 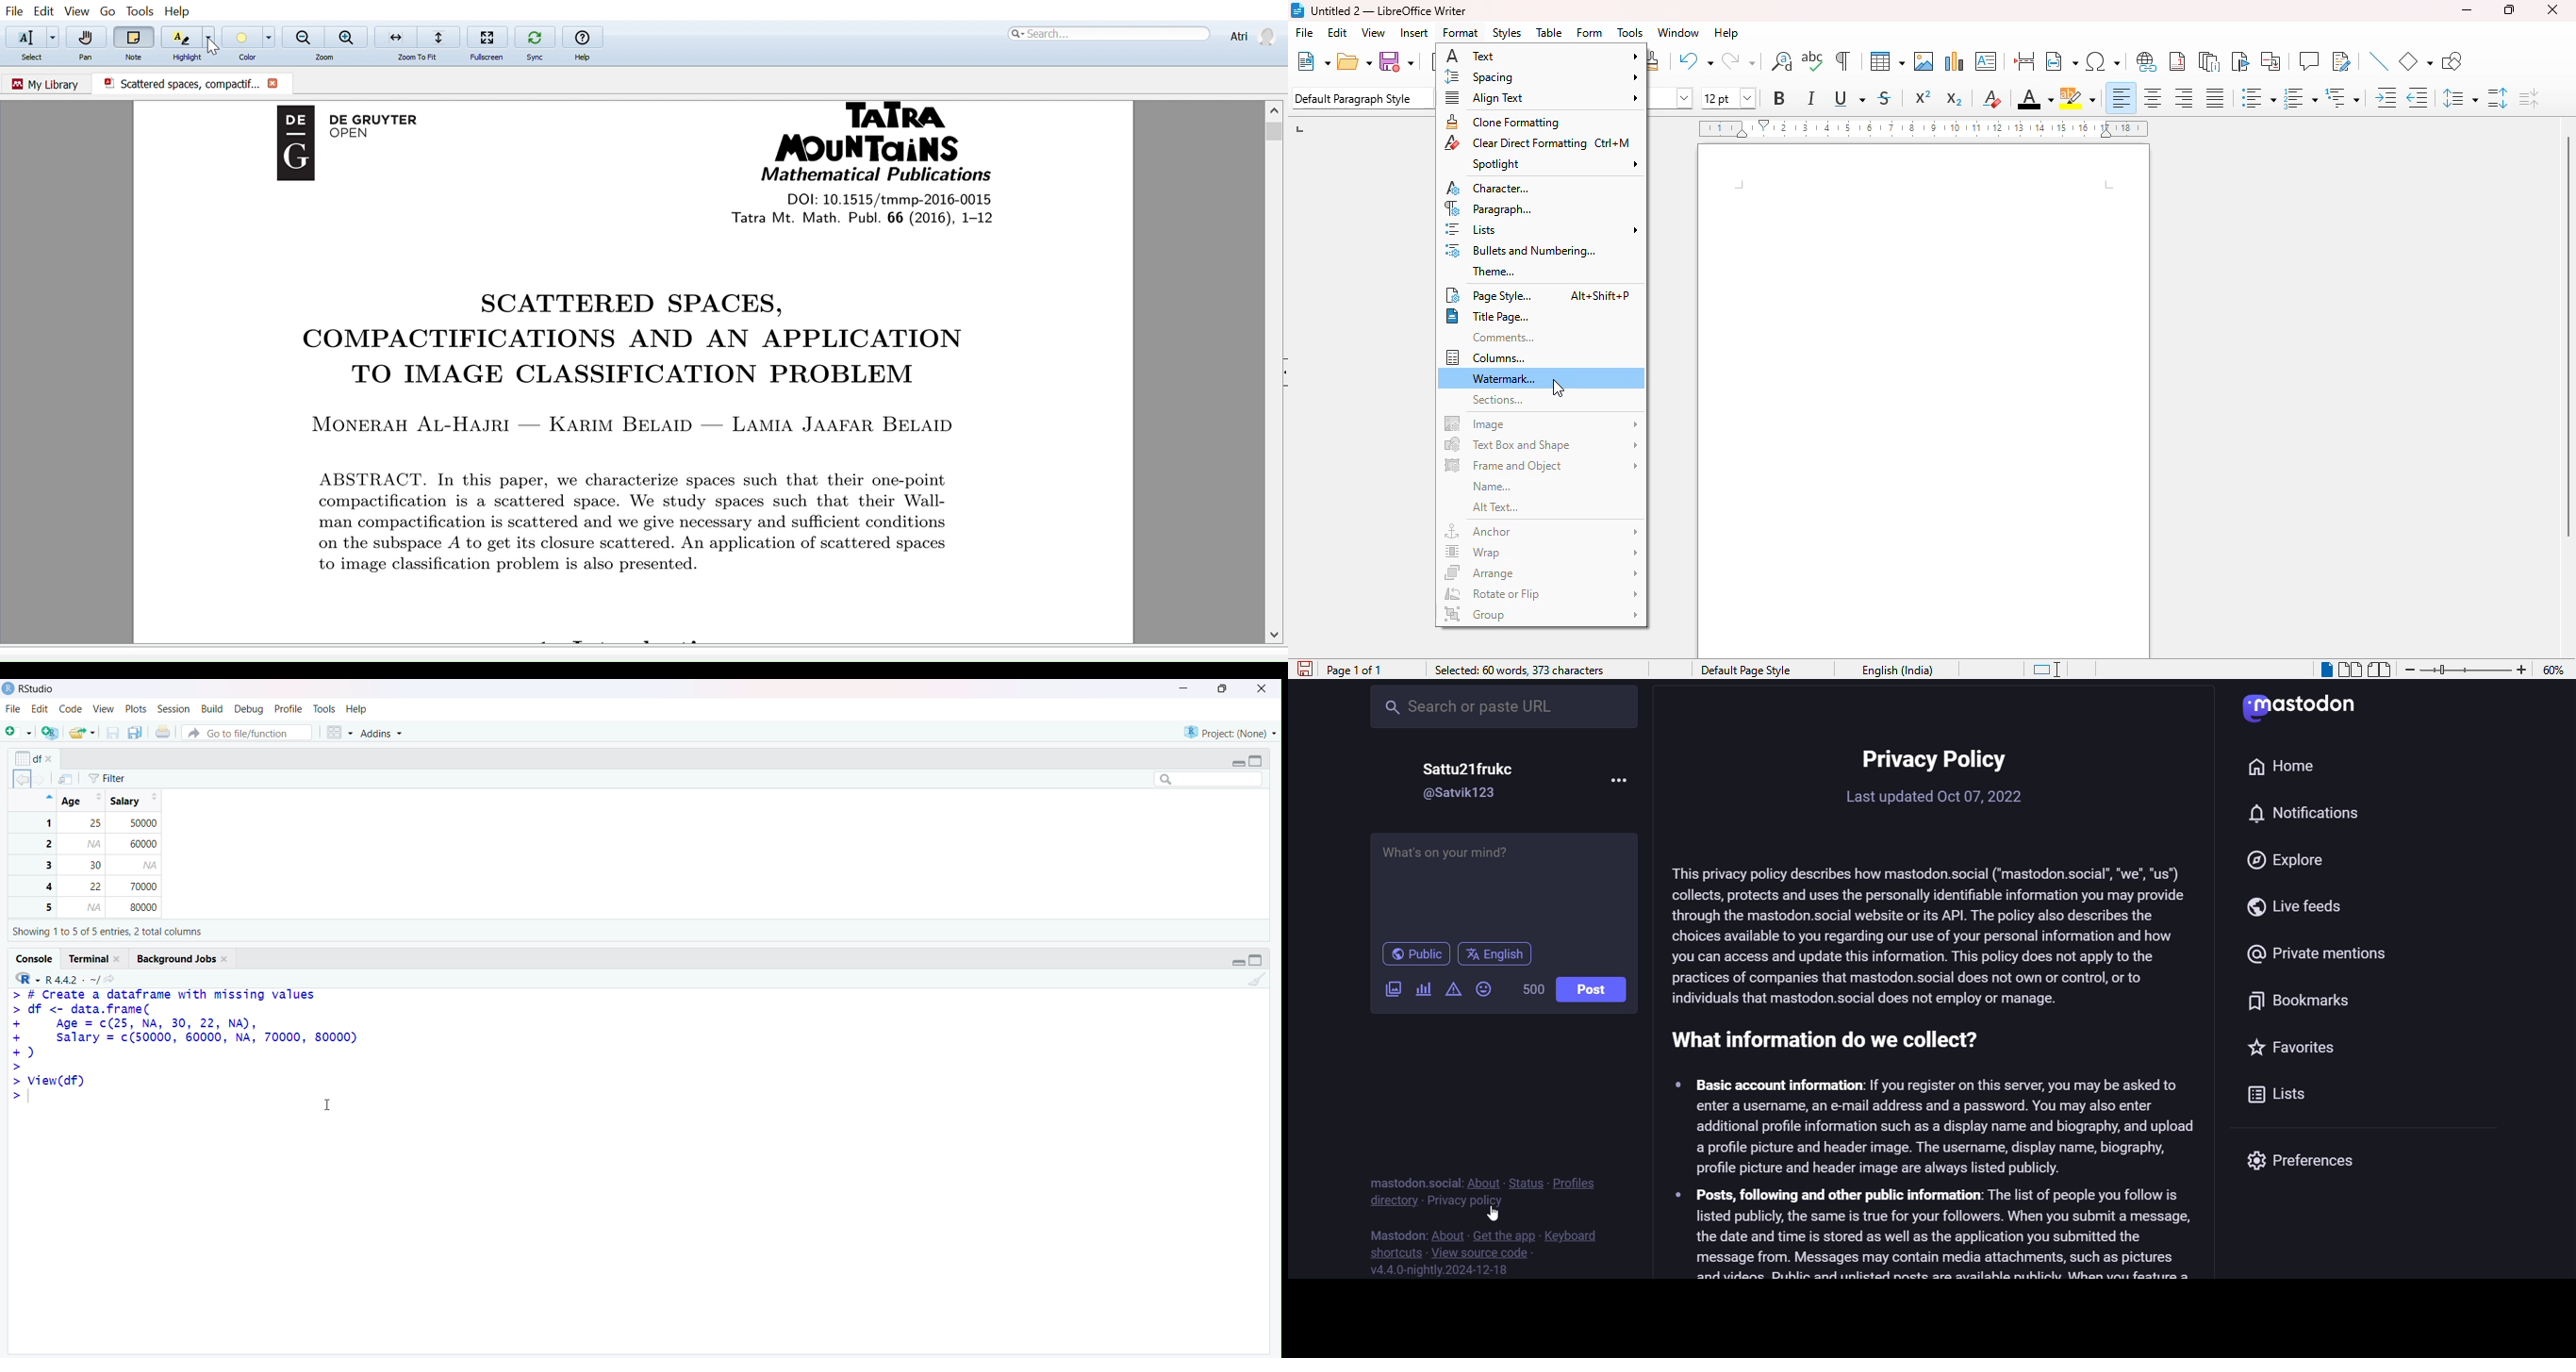 What do you see at coordinates (642, 376) in the screenshot?
I see `TO IMAGE CLASSIFICATION PROBLEM` at bounding box center [642, 376].